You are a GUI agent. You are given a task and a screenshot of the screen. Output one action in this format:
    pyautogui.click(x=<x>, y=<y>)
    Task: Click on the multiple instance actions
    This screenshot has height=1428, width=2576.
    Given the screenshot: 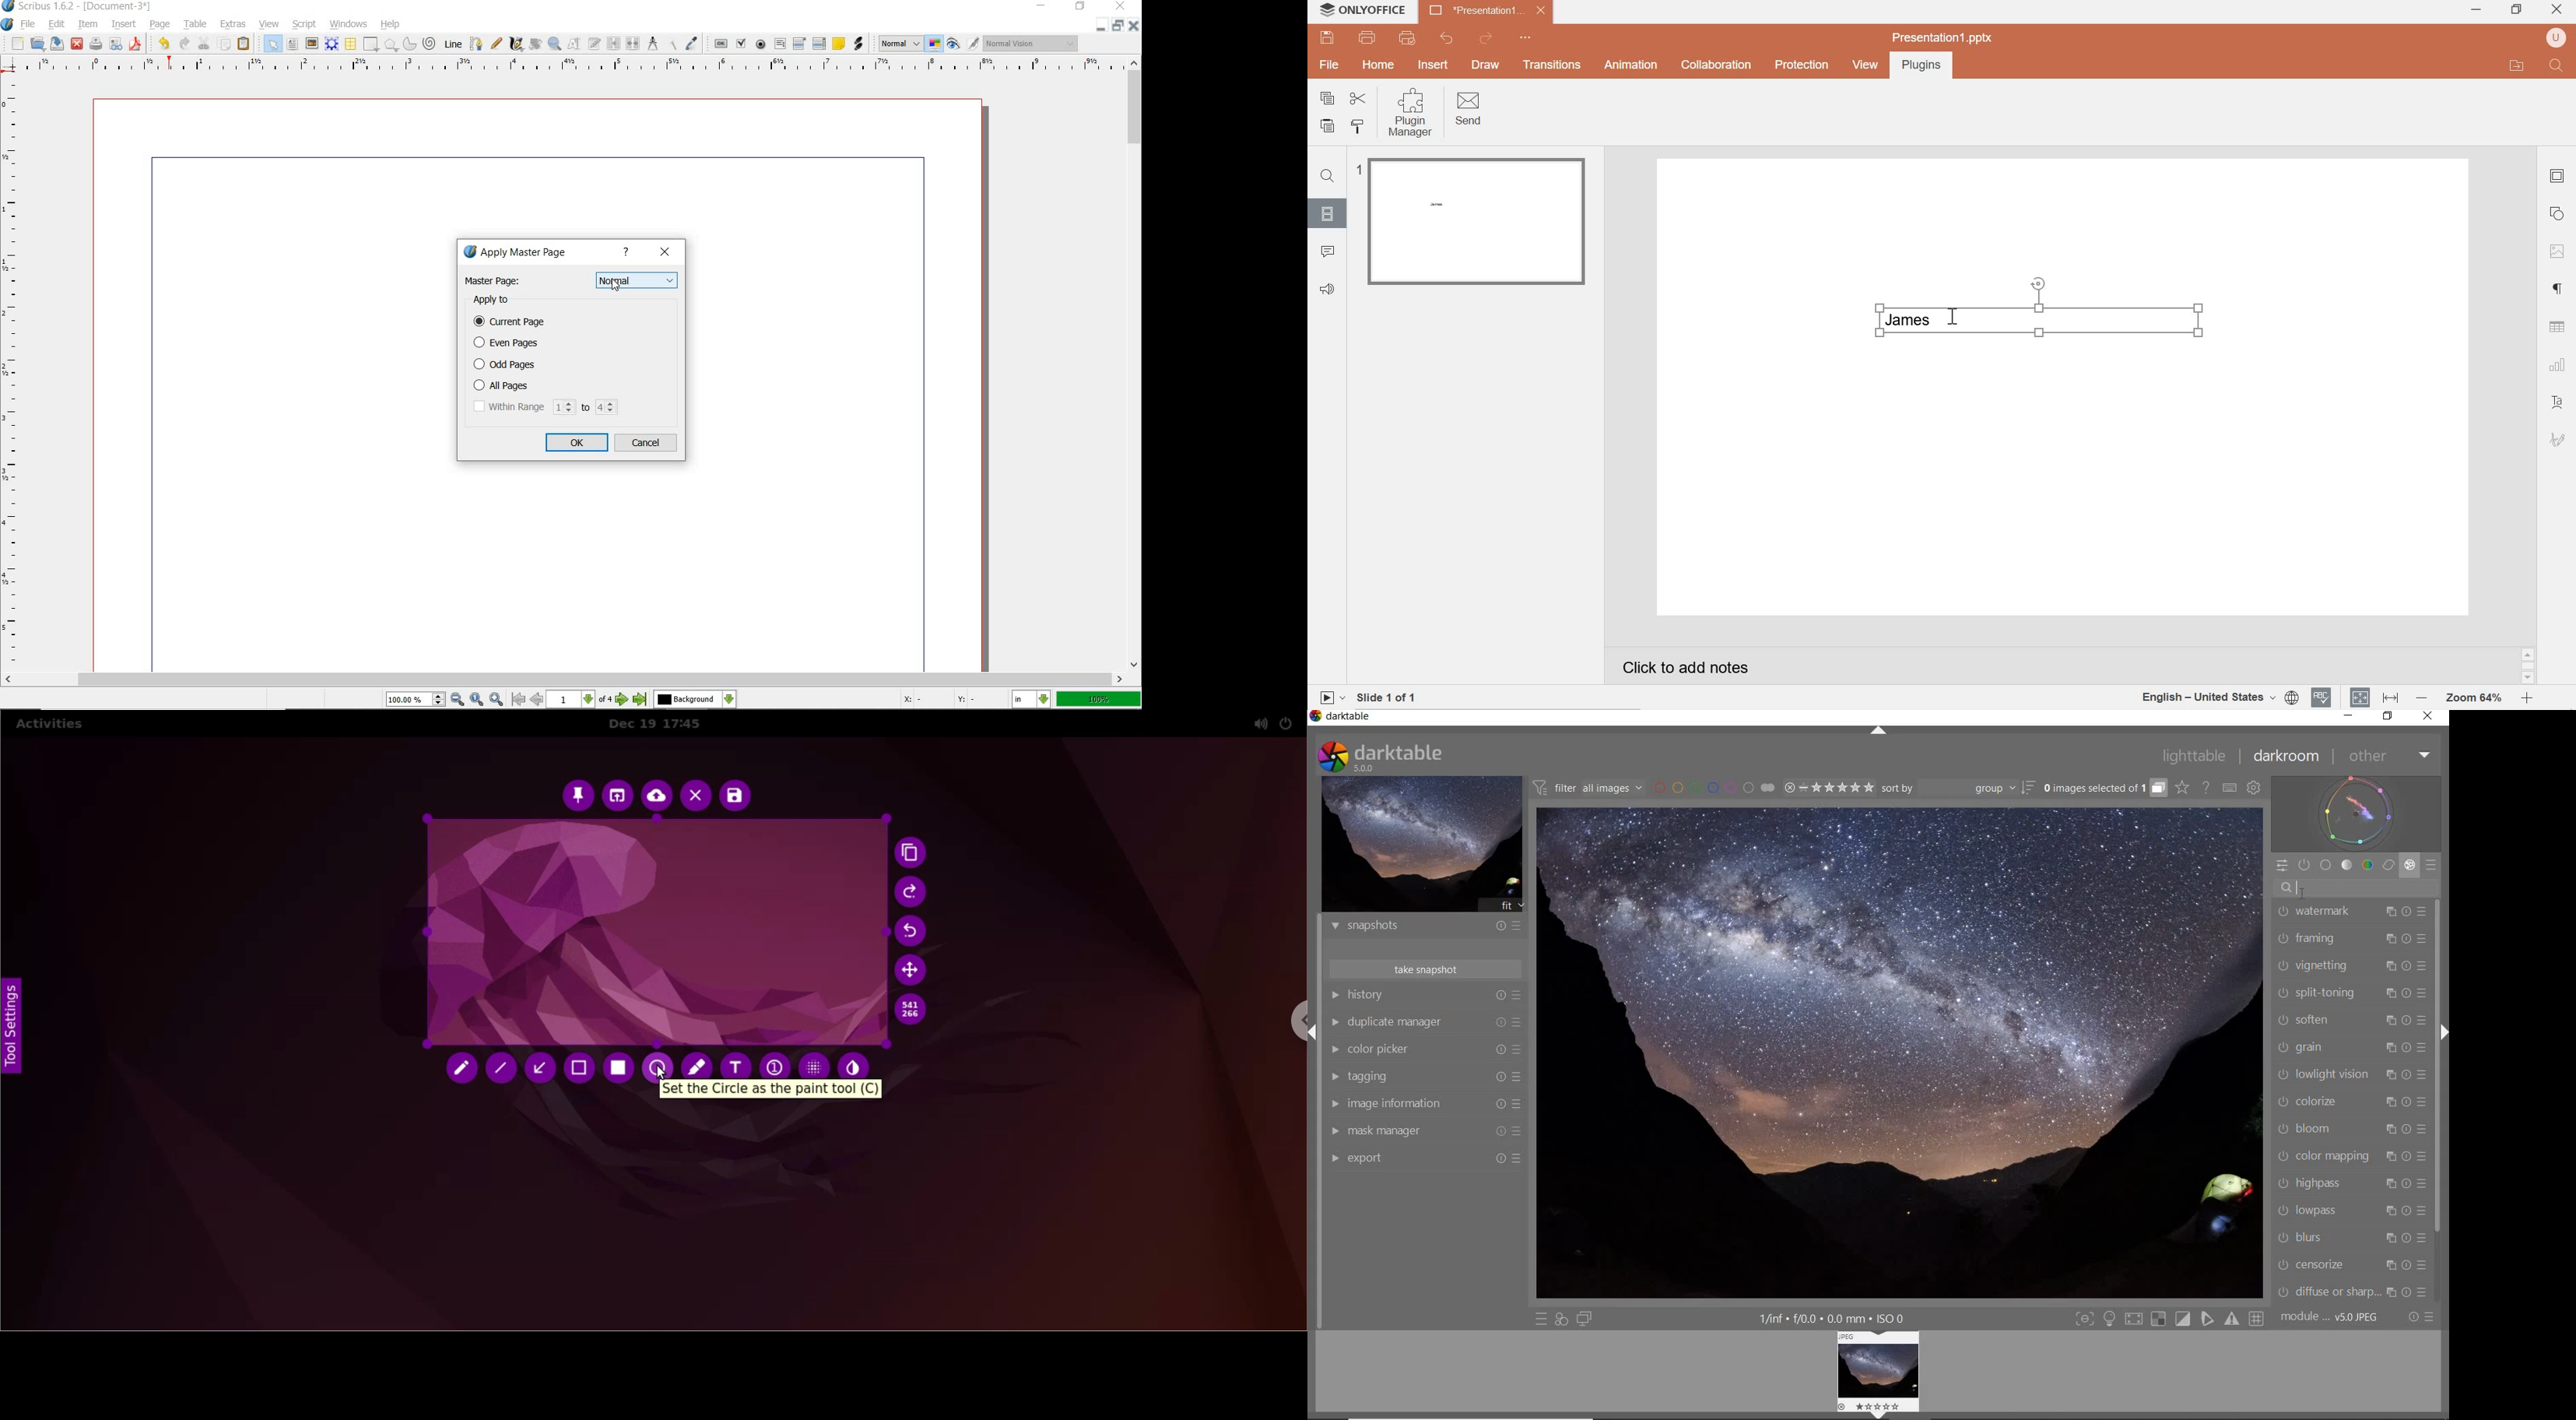 What is the action you would take?
    pyautogui.click(x=2388, y=1100)
    